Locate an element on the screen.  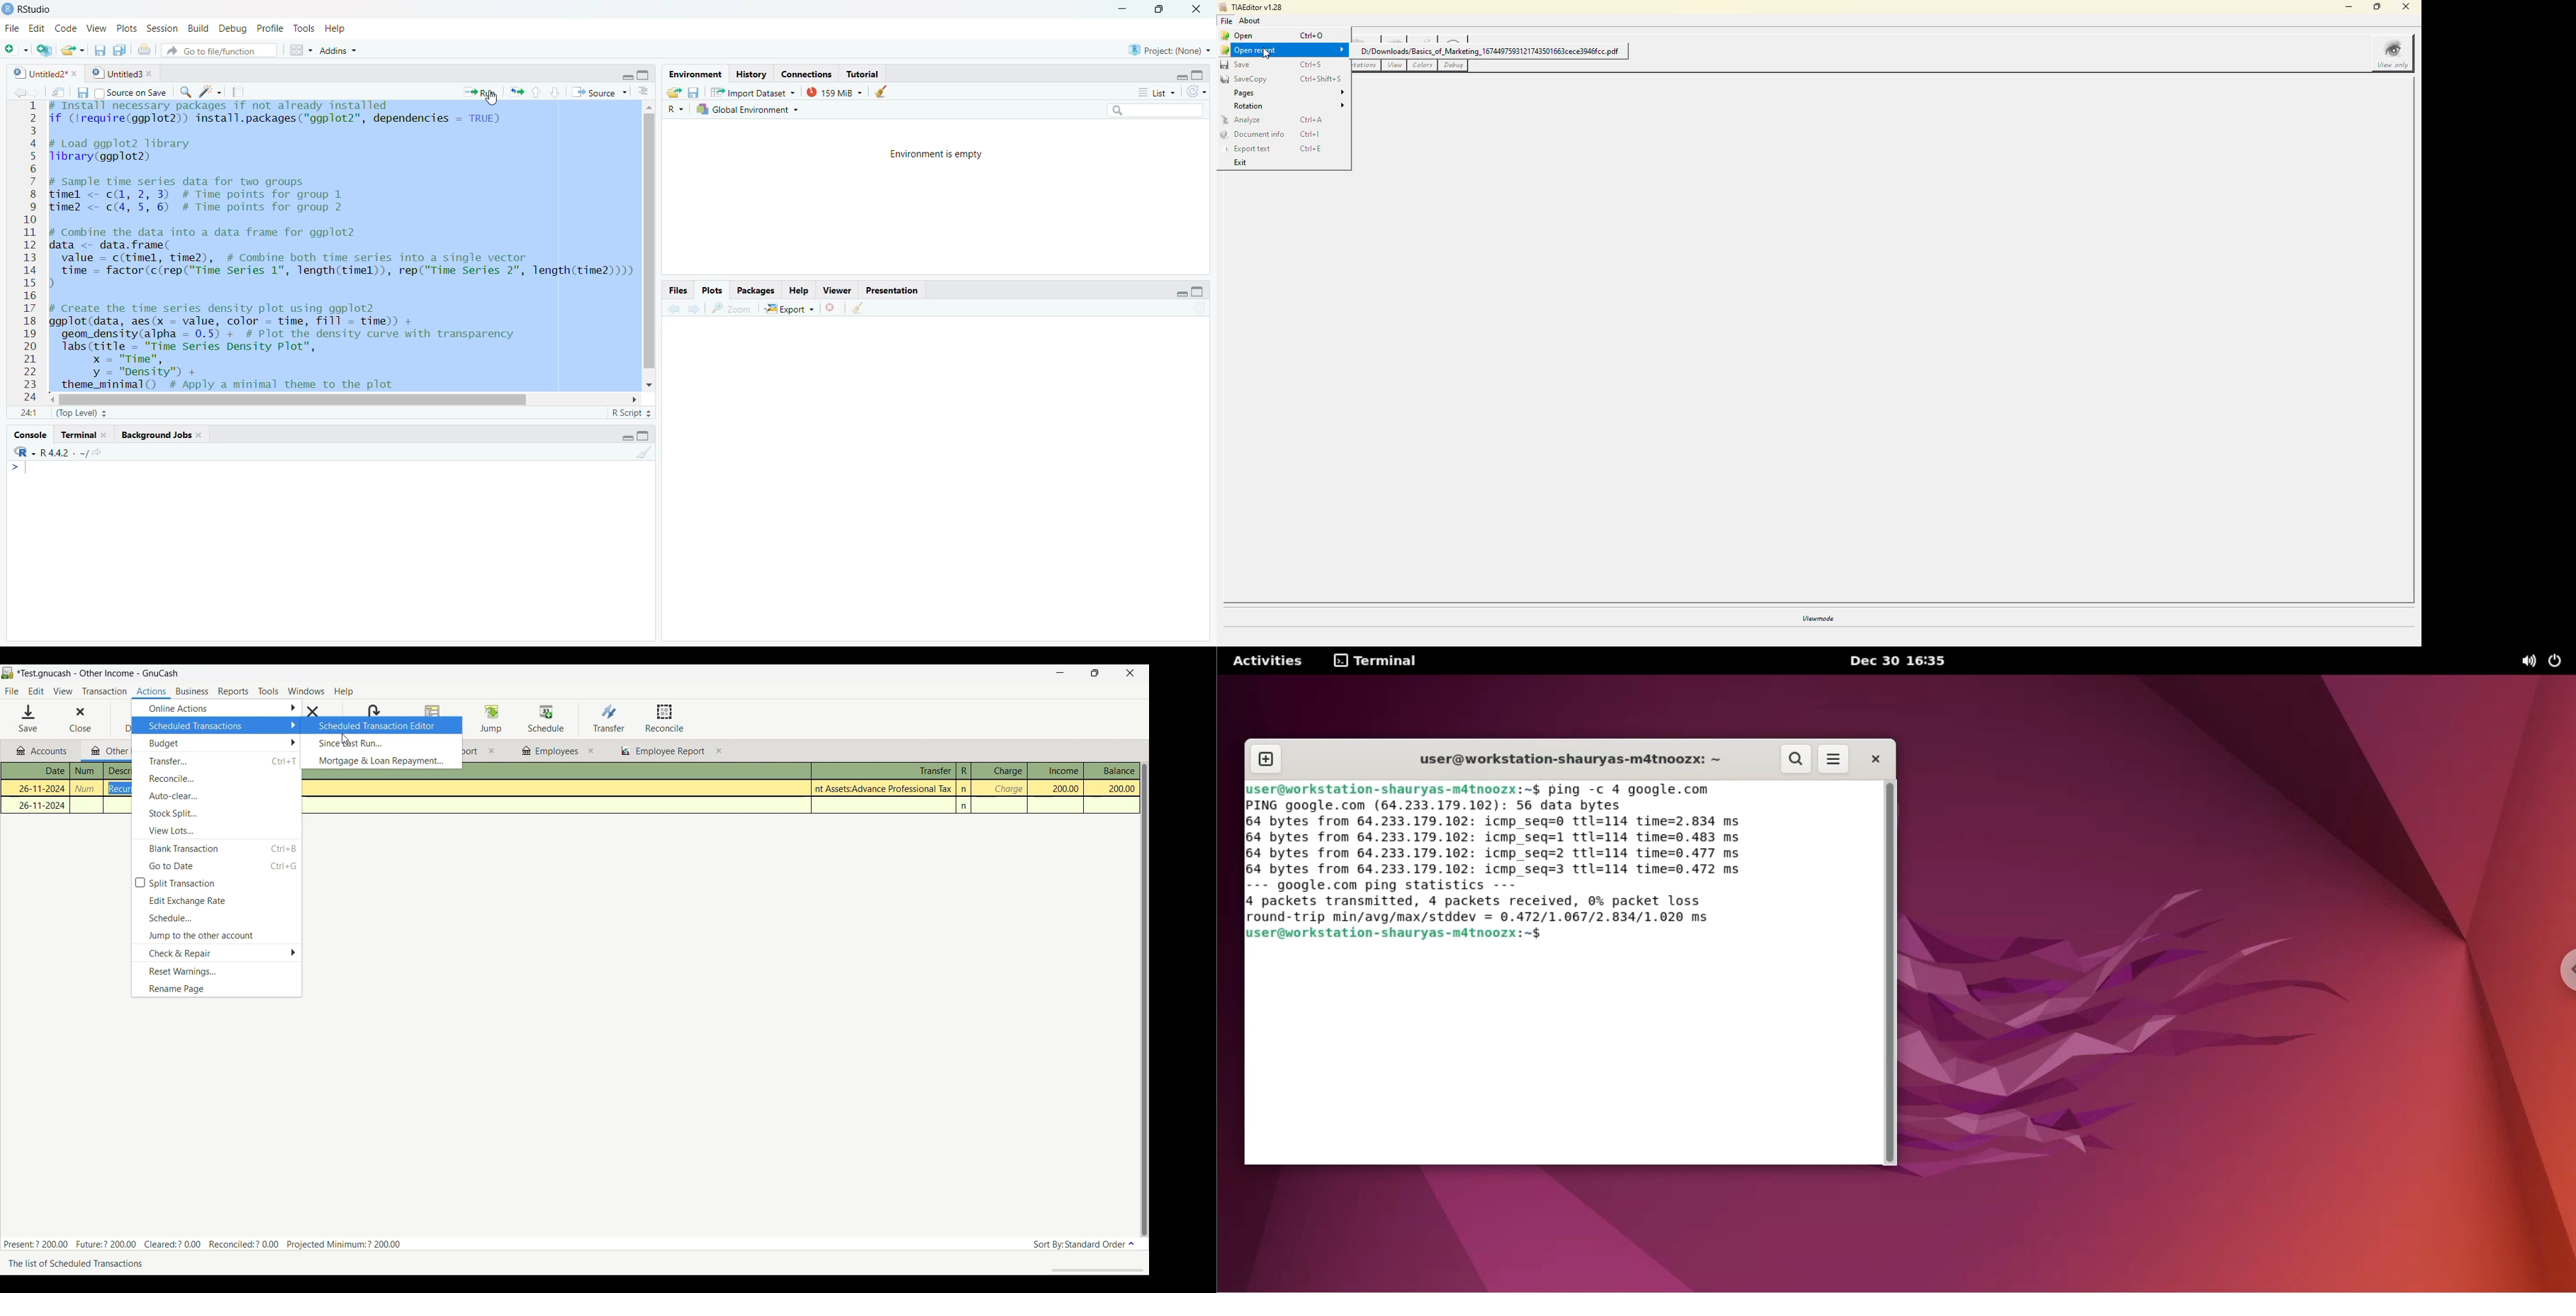
Code Tools is located at coordinates (210, 91).